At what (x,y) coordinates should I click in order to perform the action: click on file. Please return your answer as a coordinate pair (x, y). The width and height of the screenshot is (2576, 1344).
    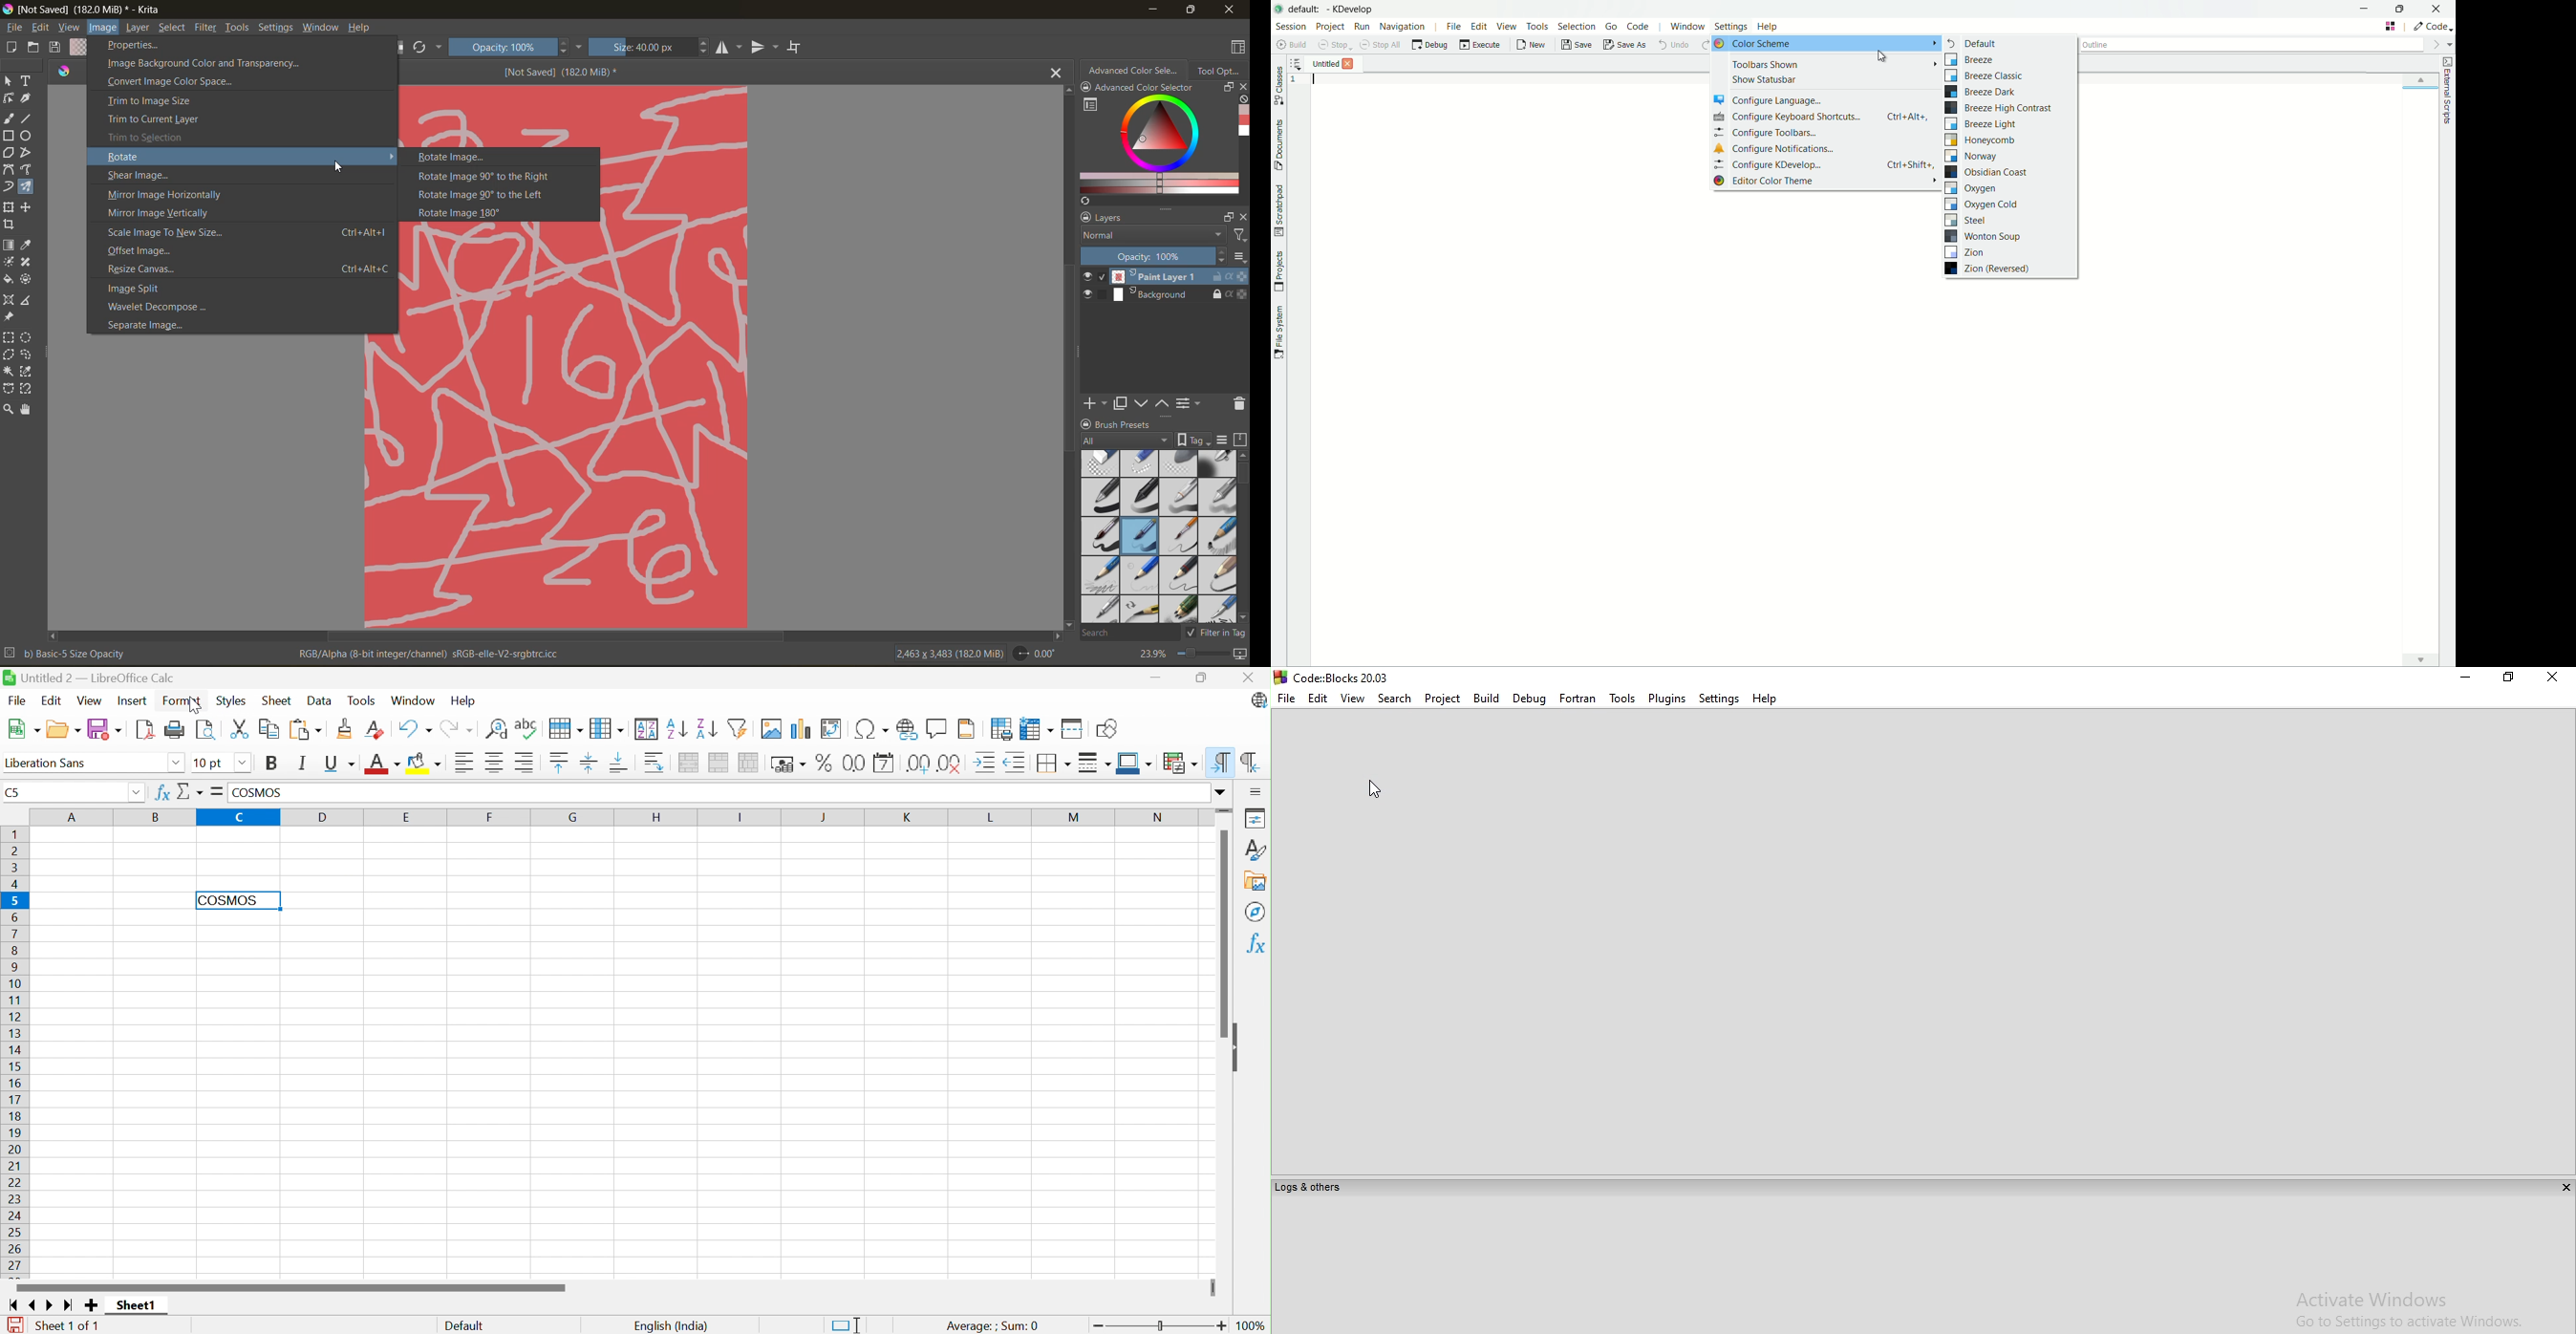
    Looking at the image, I should click on (16, 28).